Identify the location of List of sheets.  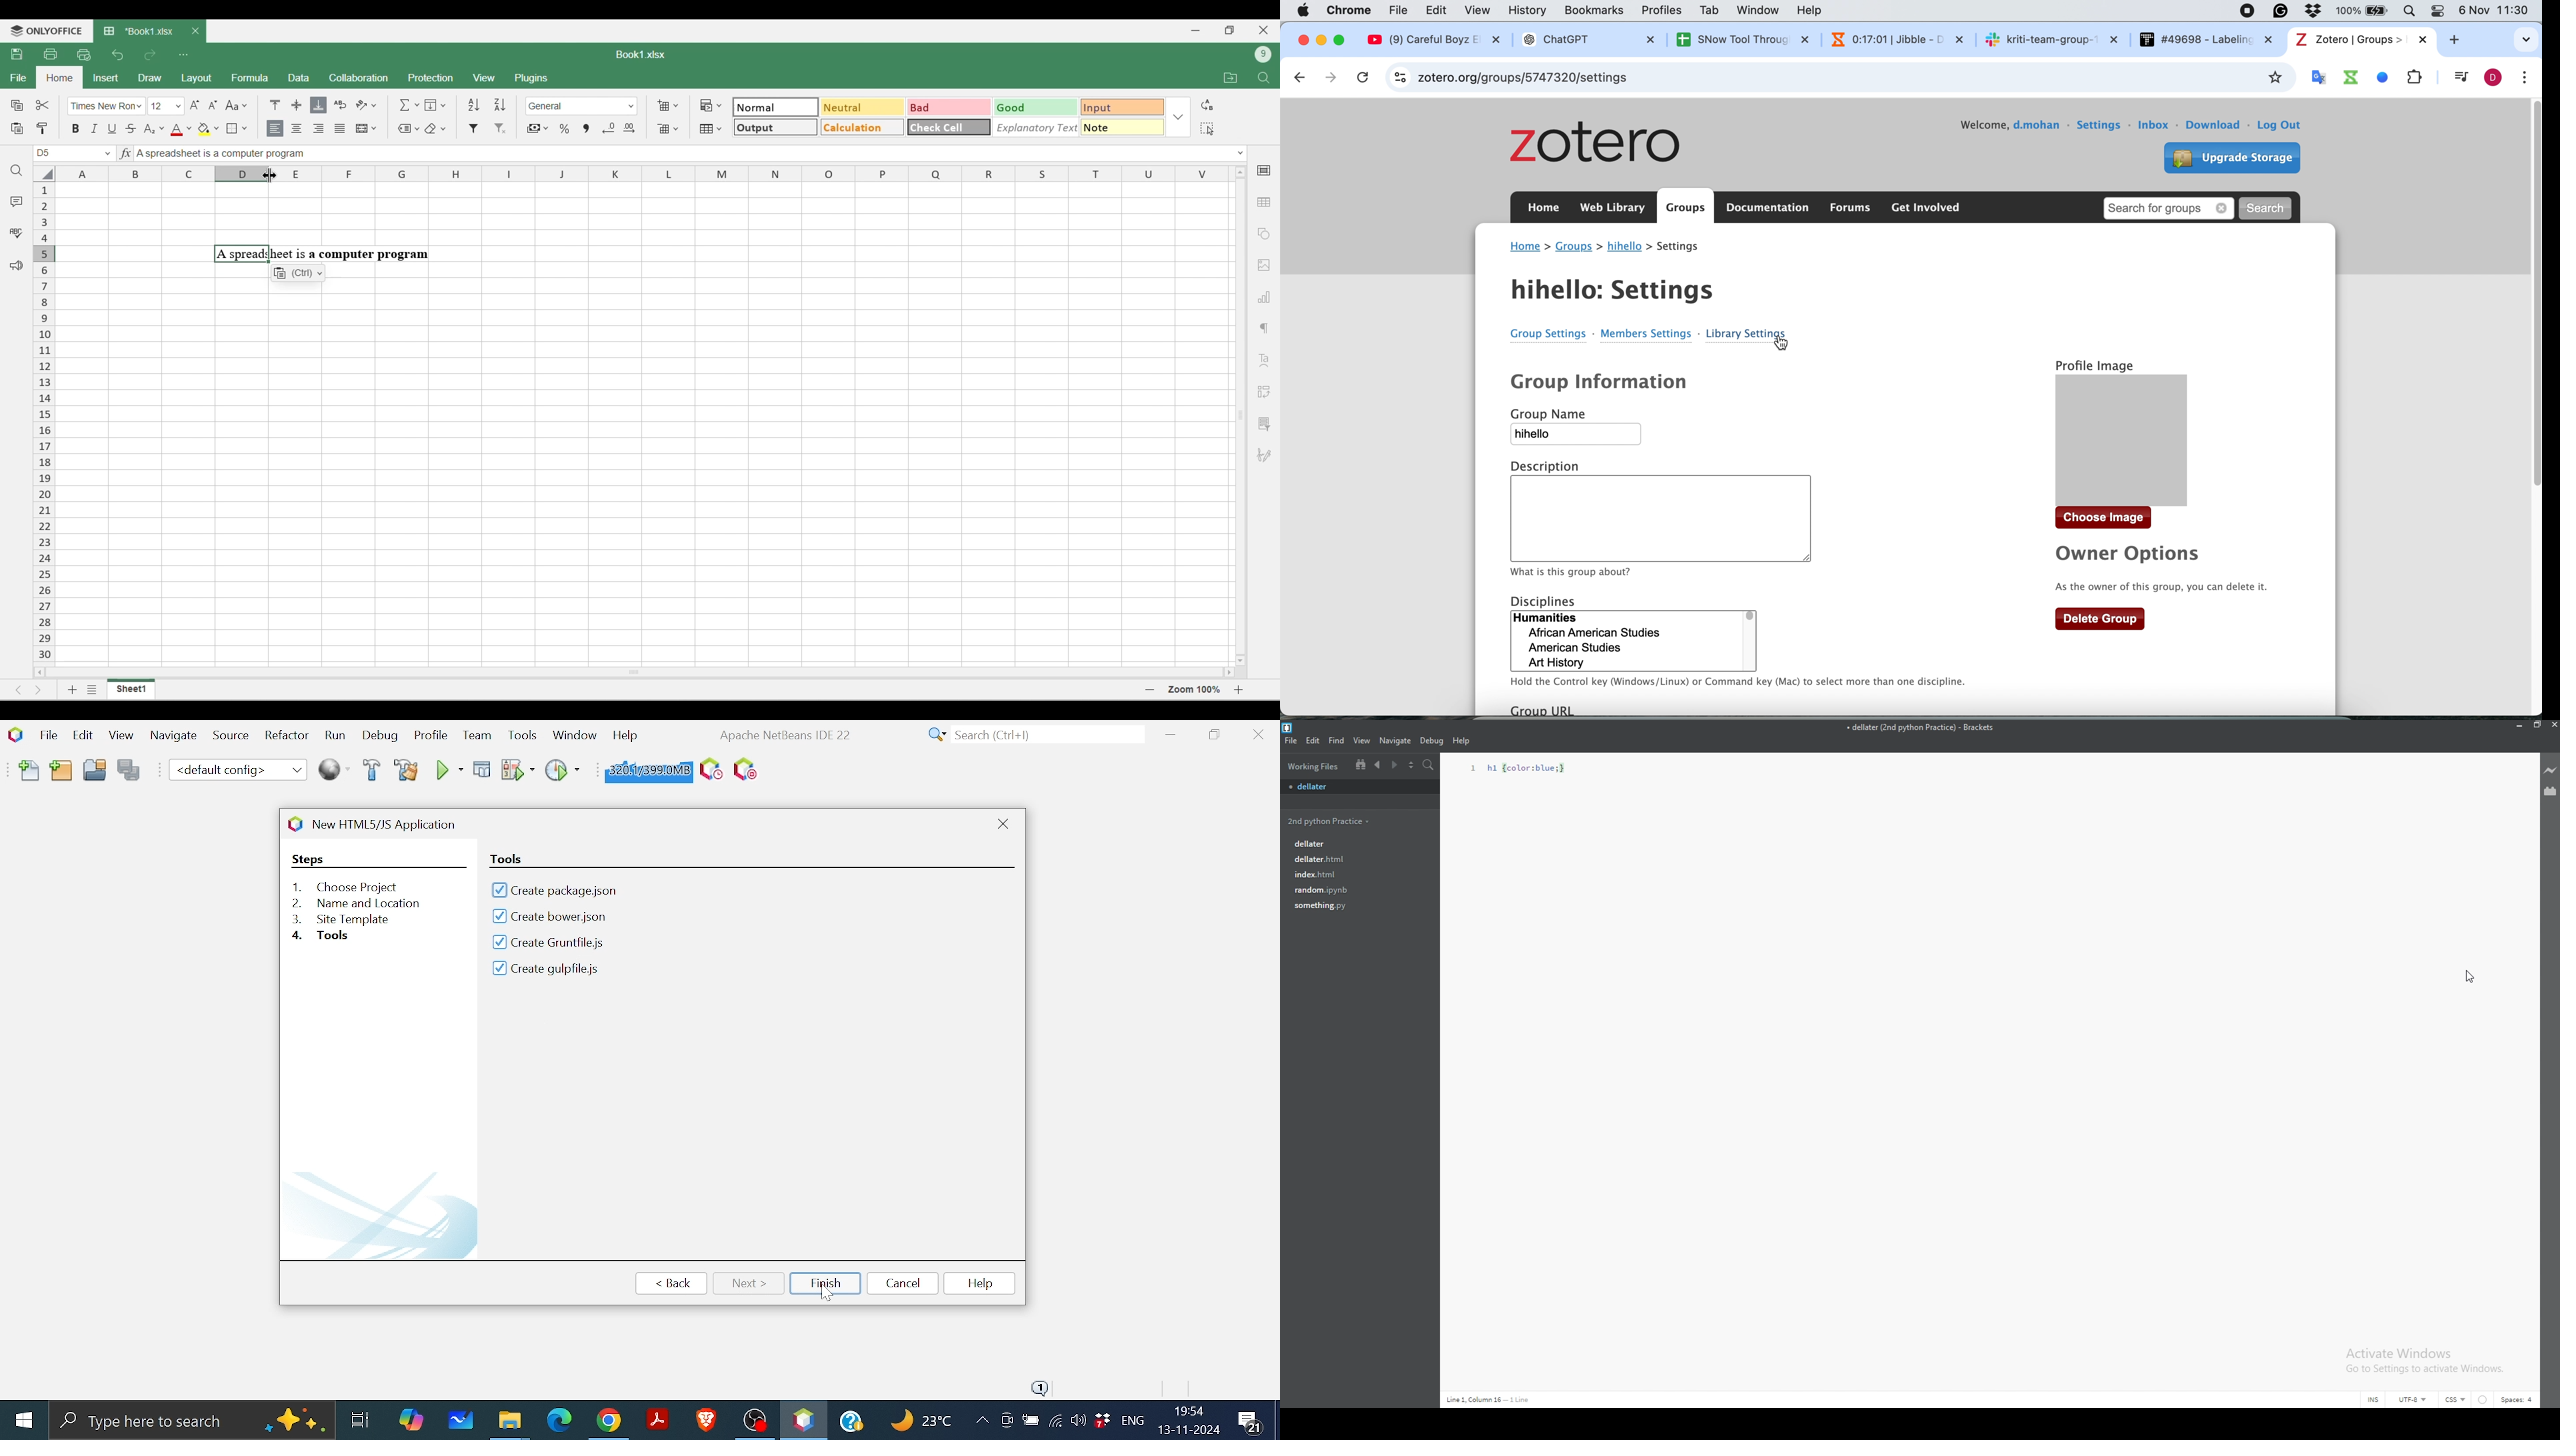
(92, 689).